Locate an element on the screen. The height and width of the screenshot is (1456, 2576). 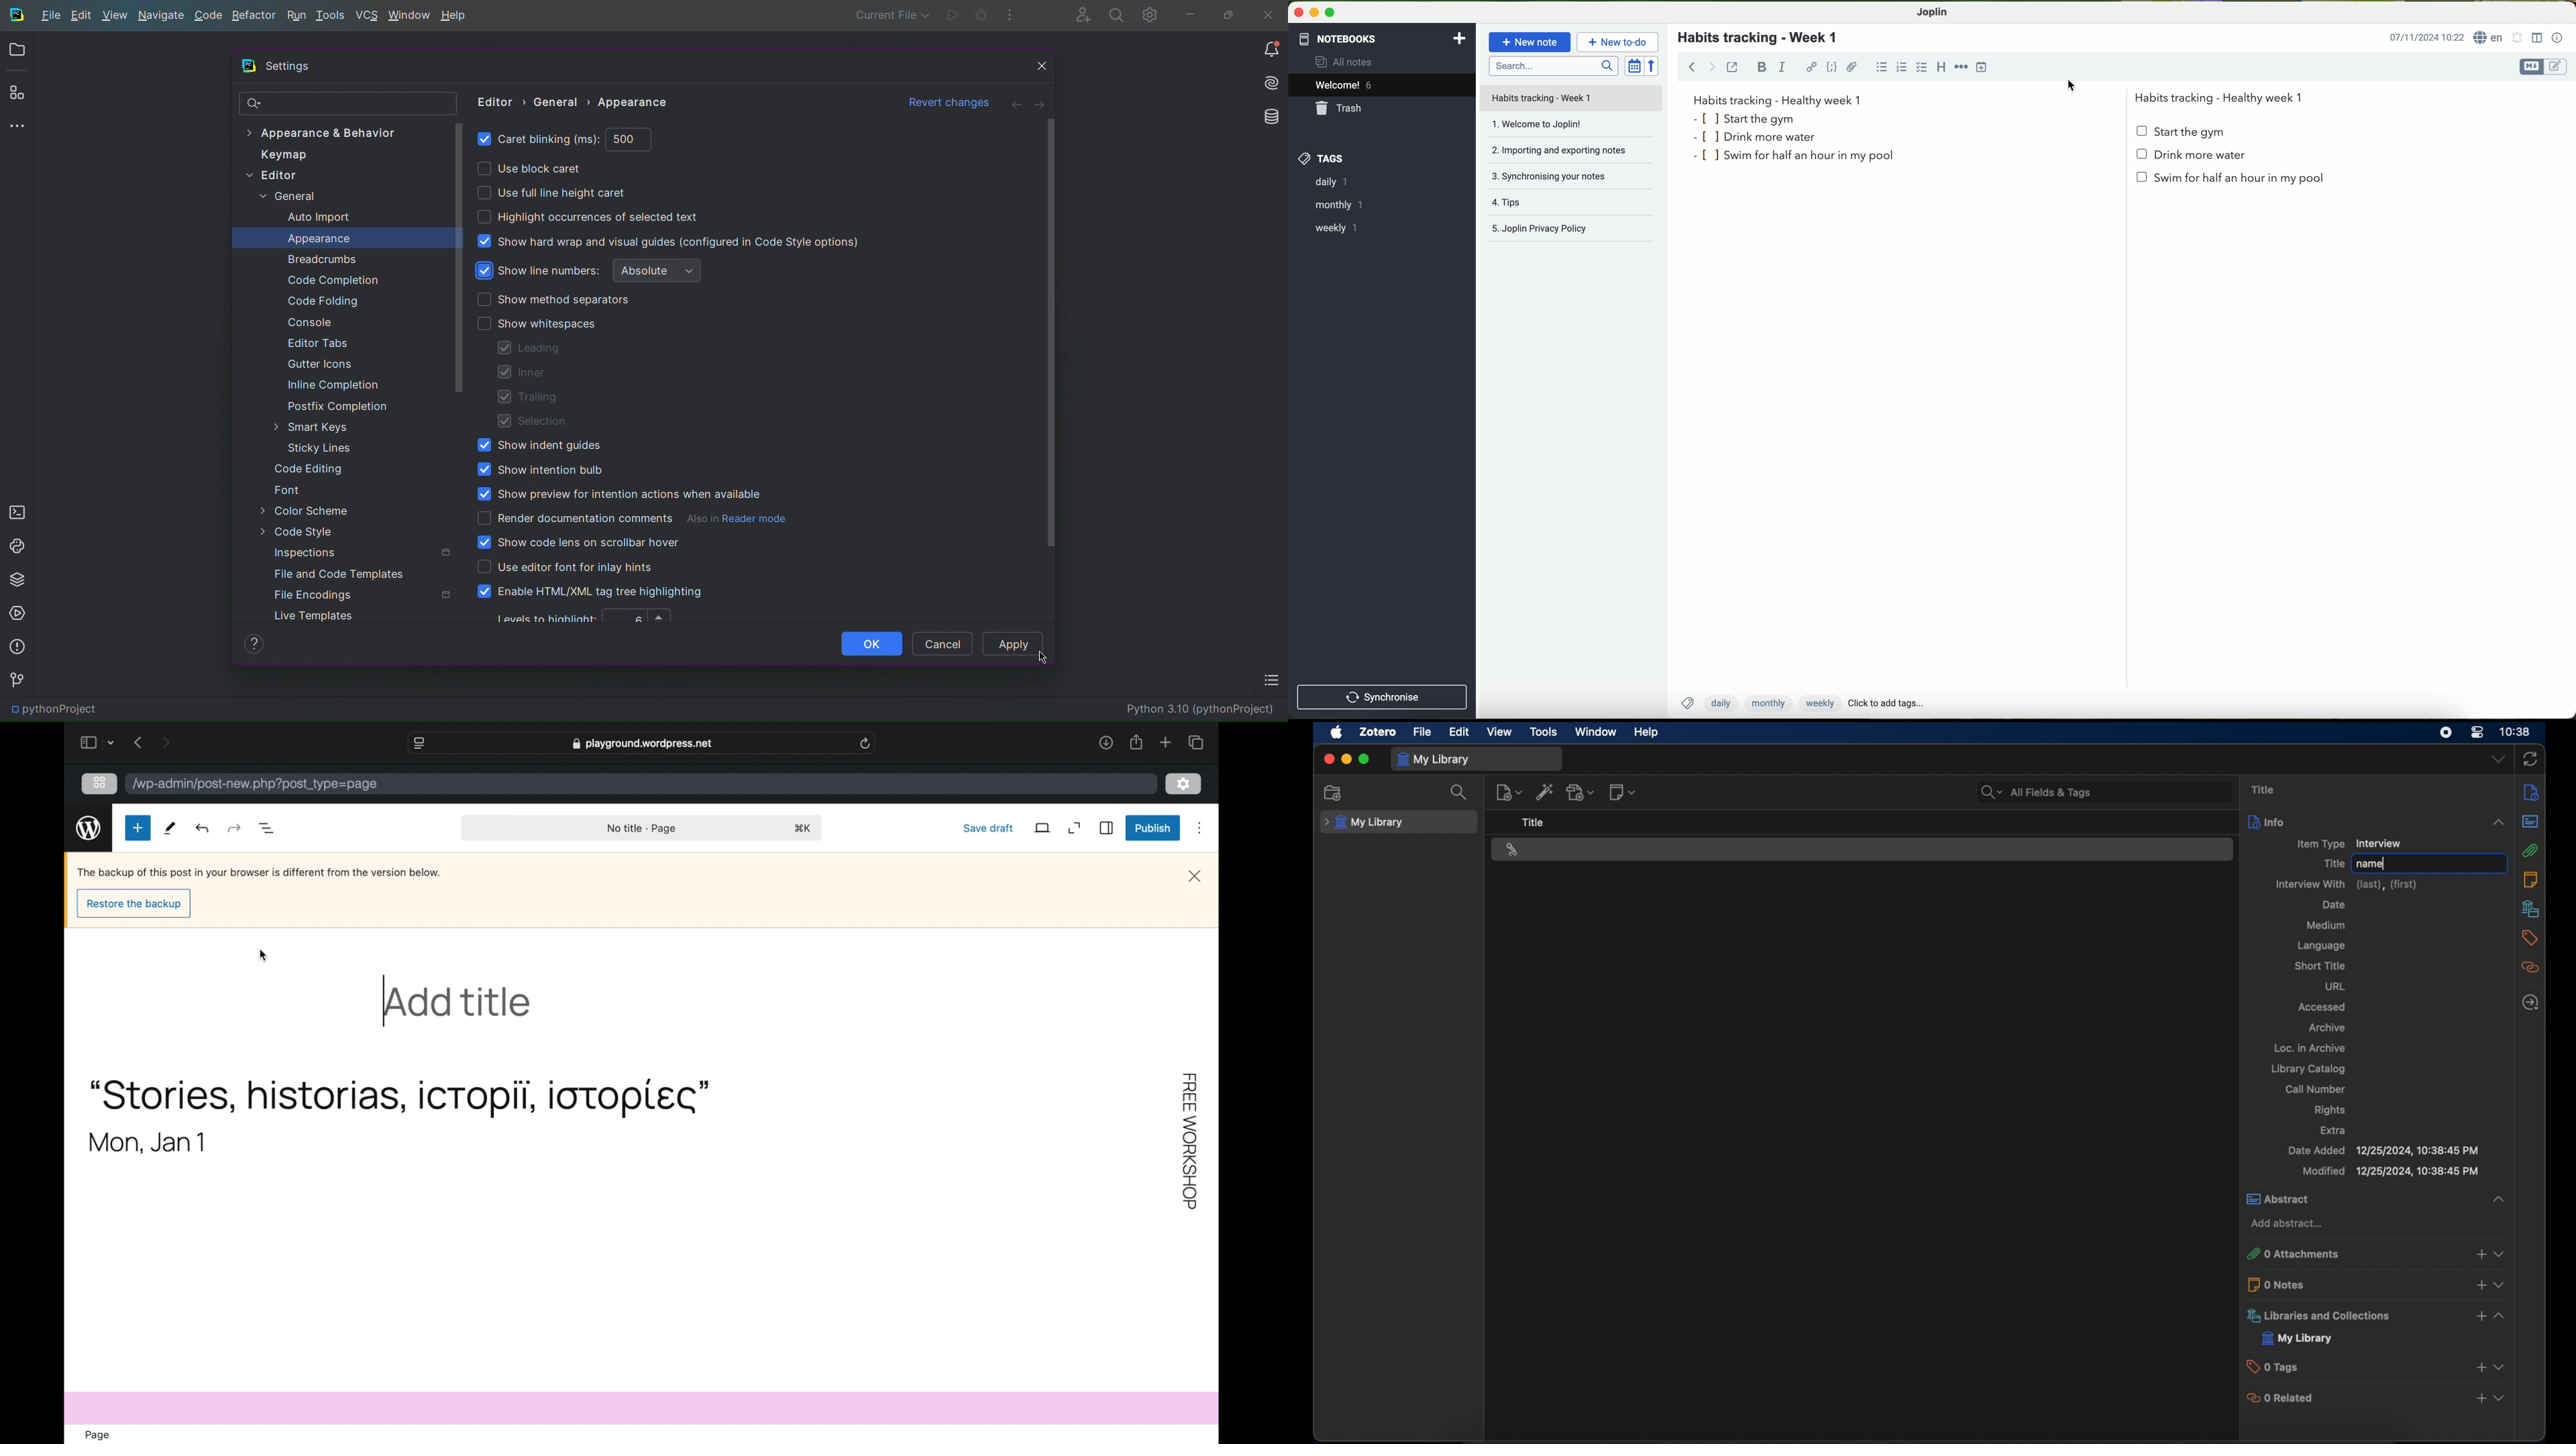
swim for half an hour in my pool is located at coordinates (1796, 157).